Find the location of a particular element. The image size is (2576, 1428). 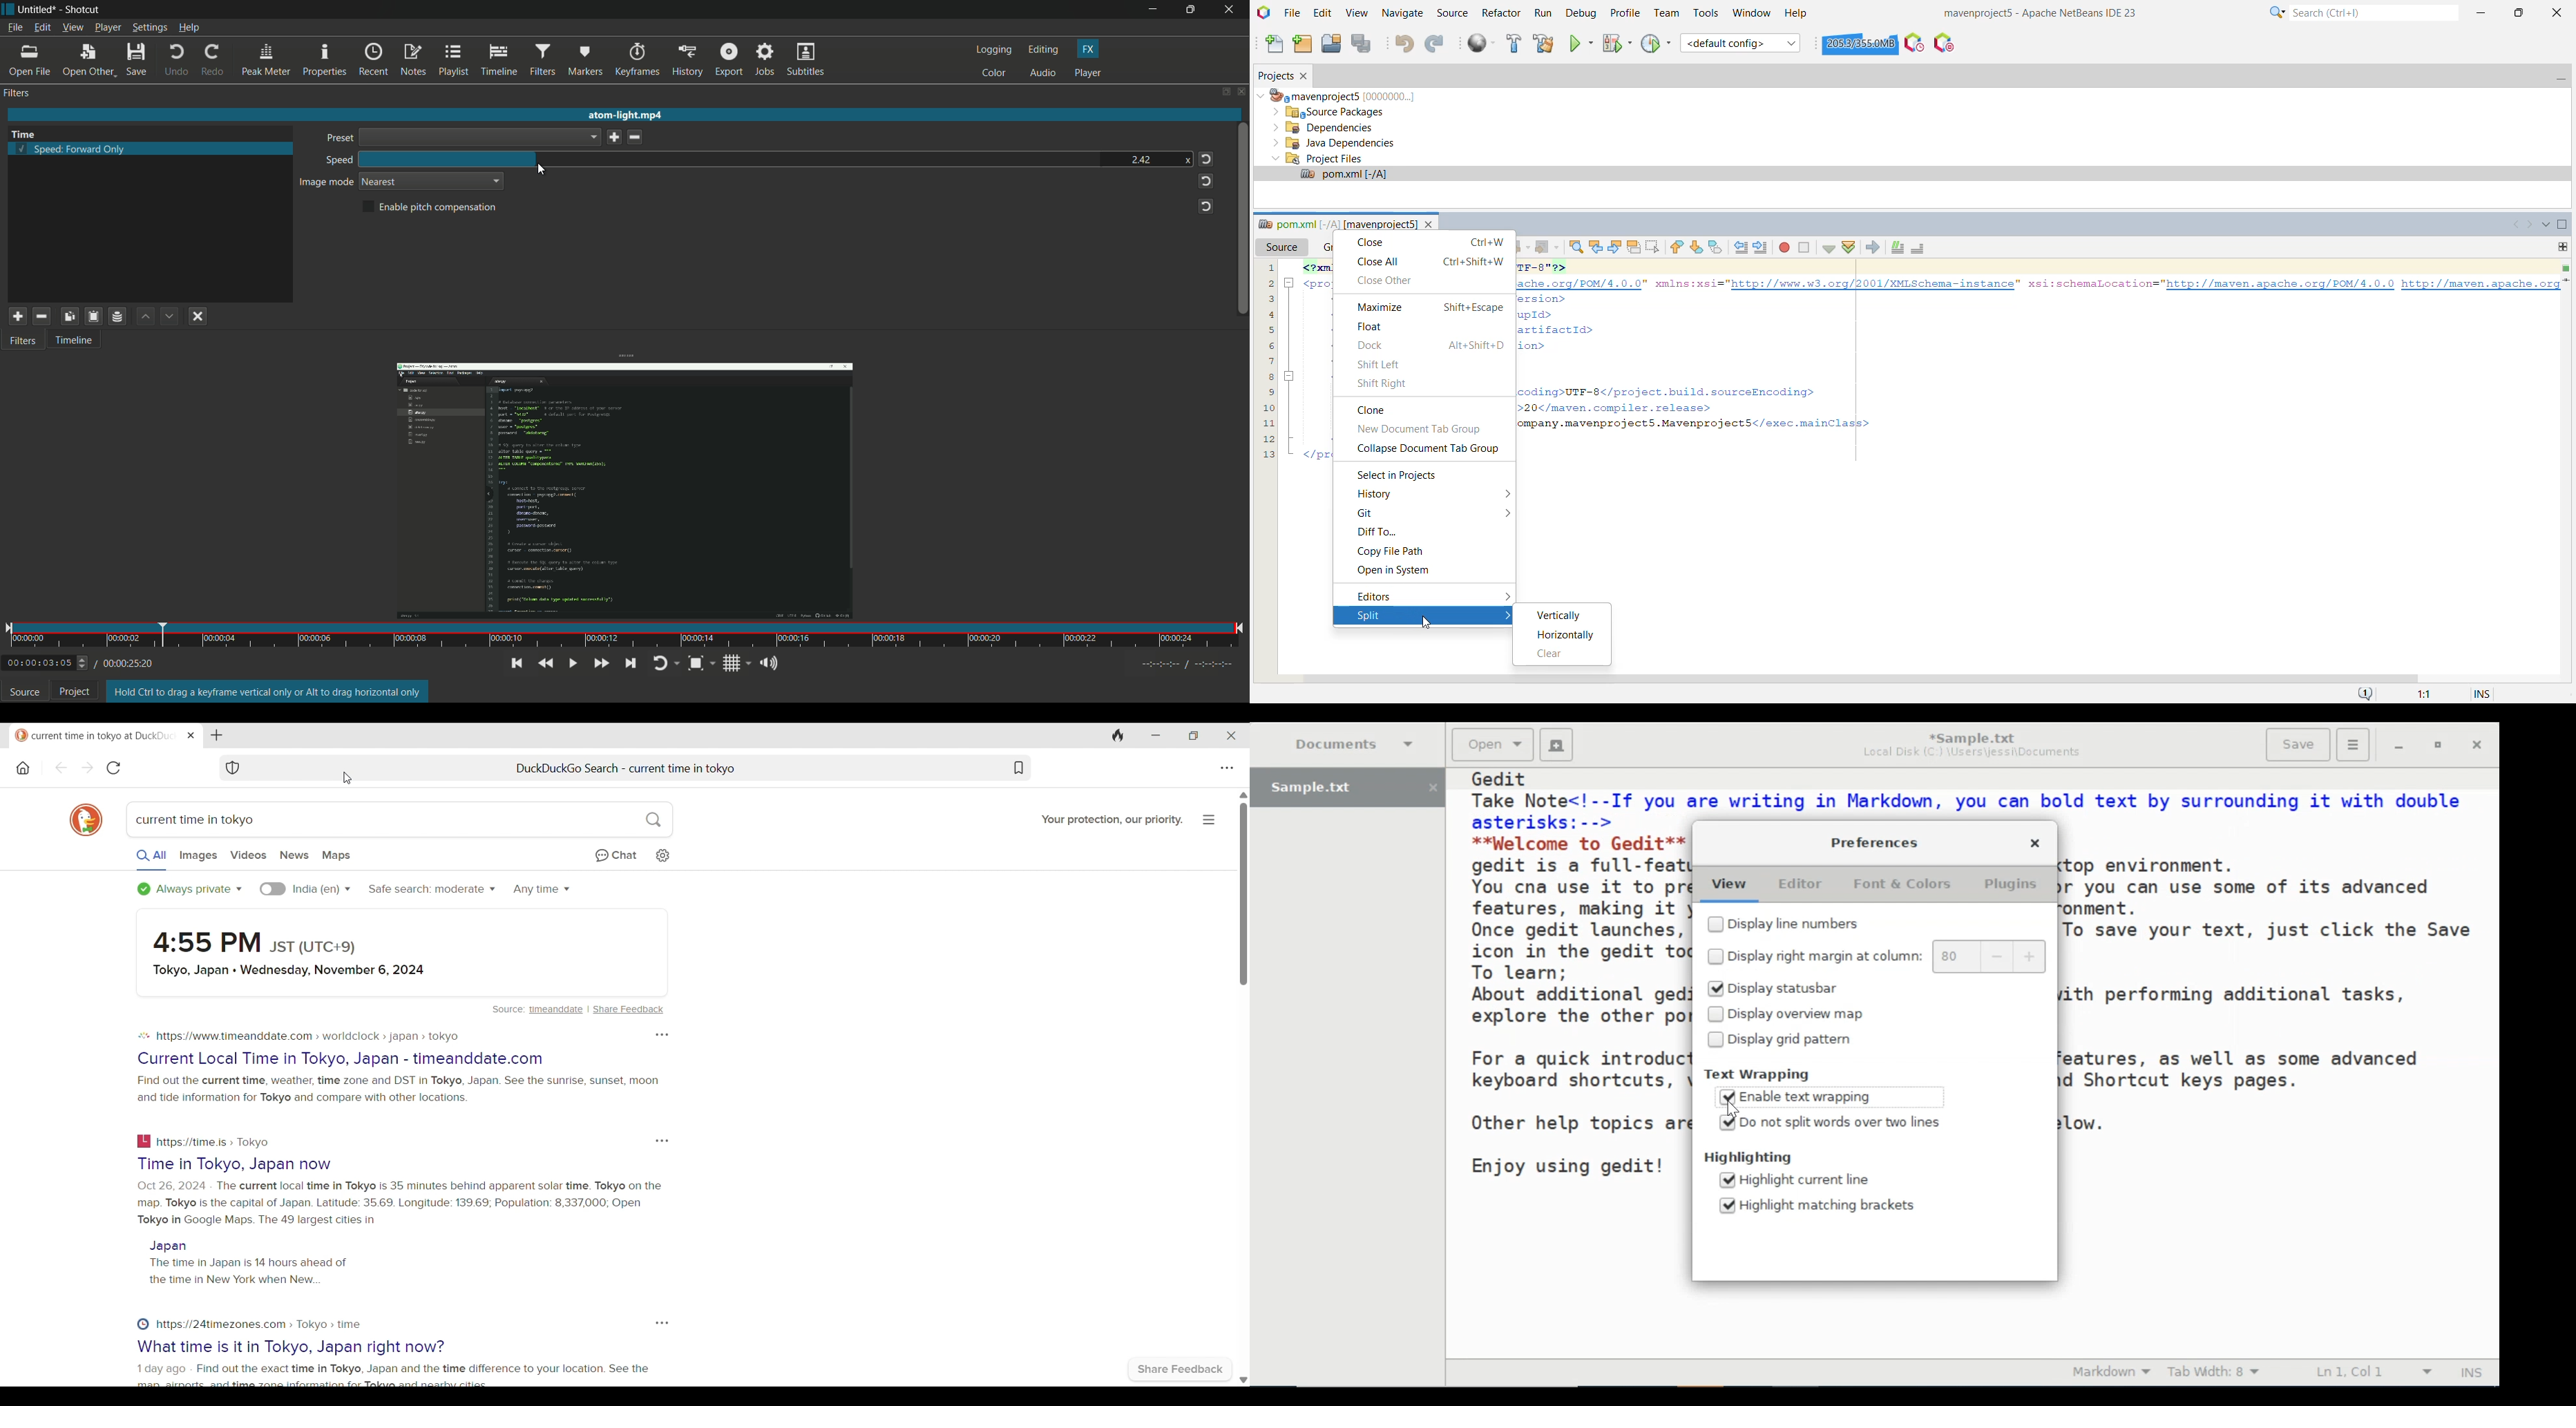

Toggle Highlight Search is located at coordinates (1634, 247).